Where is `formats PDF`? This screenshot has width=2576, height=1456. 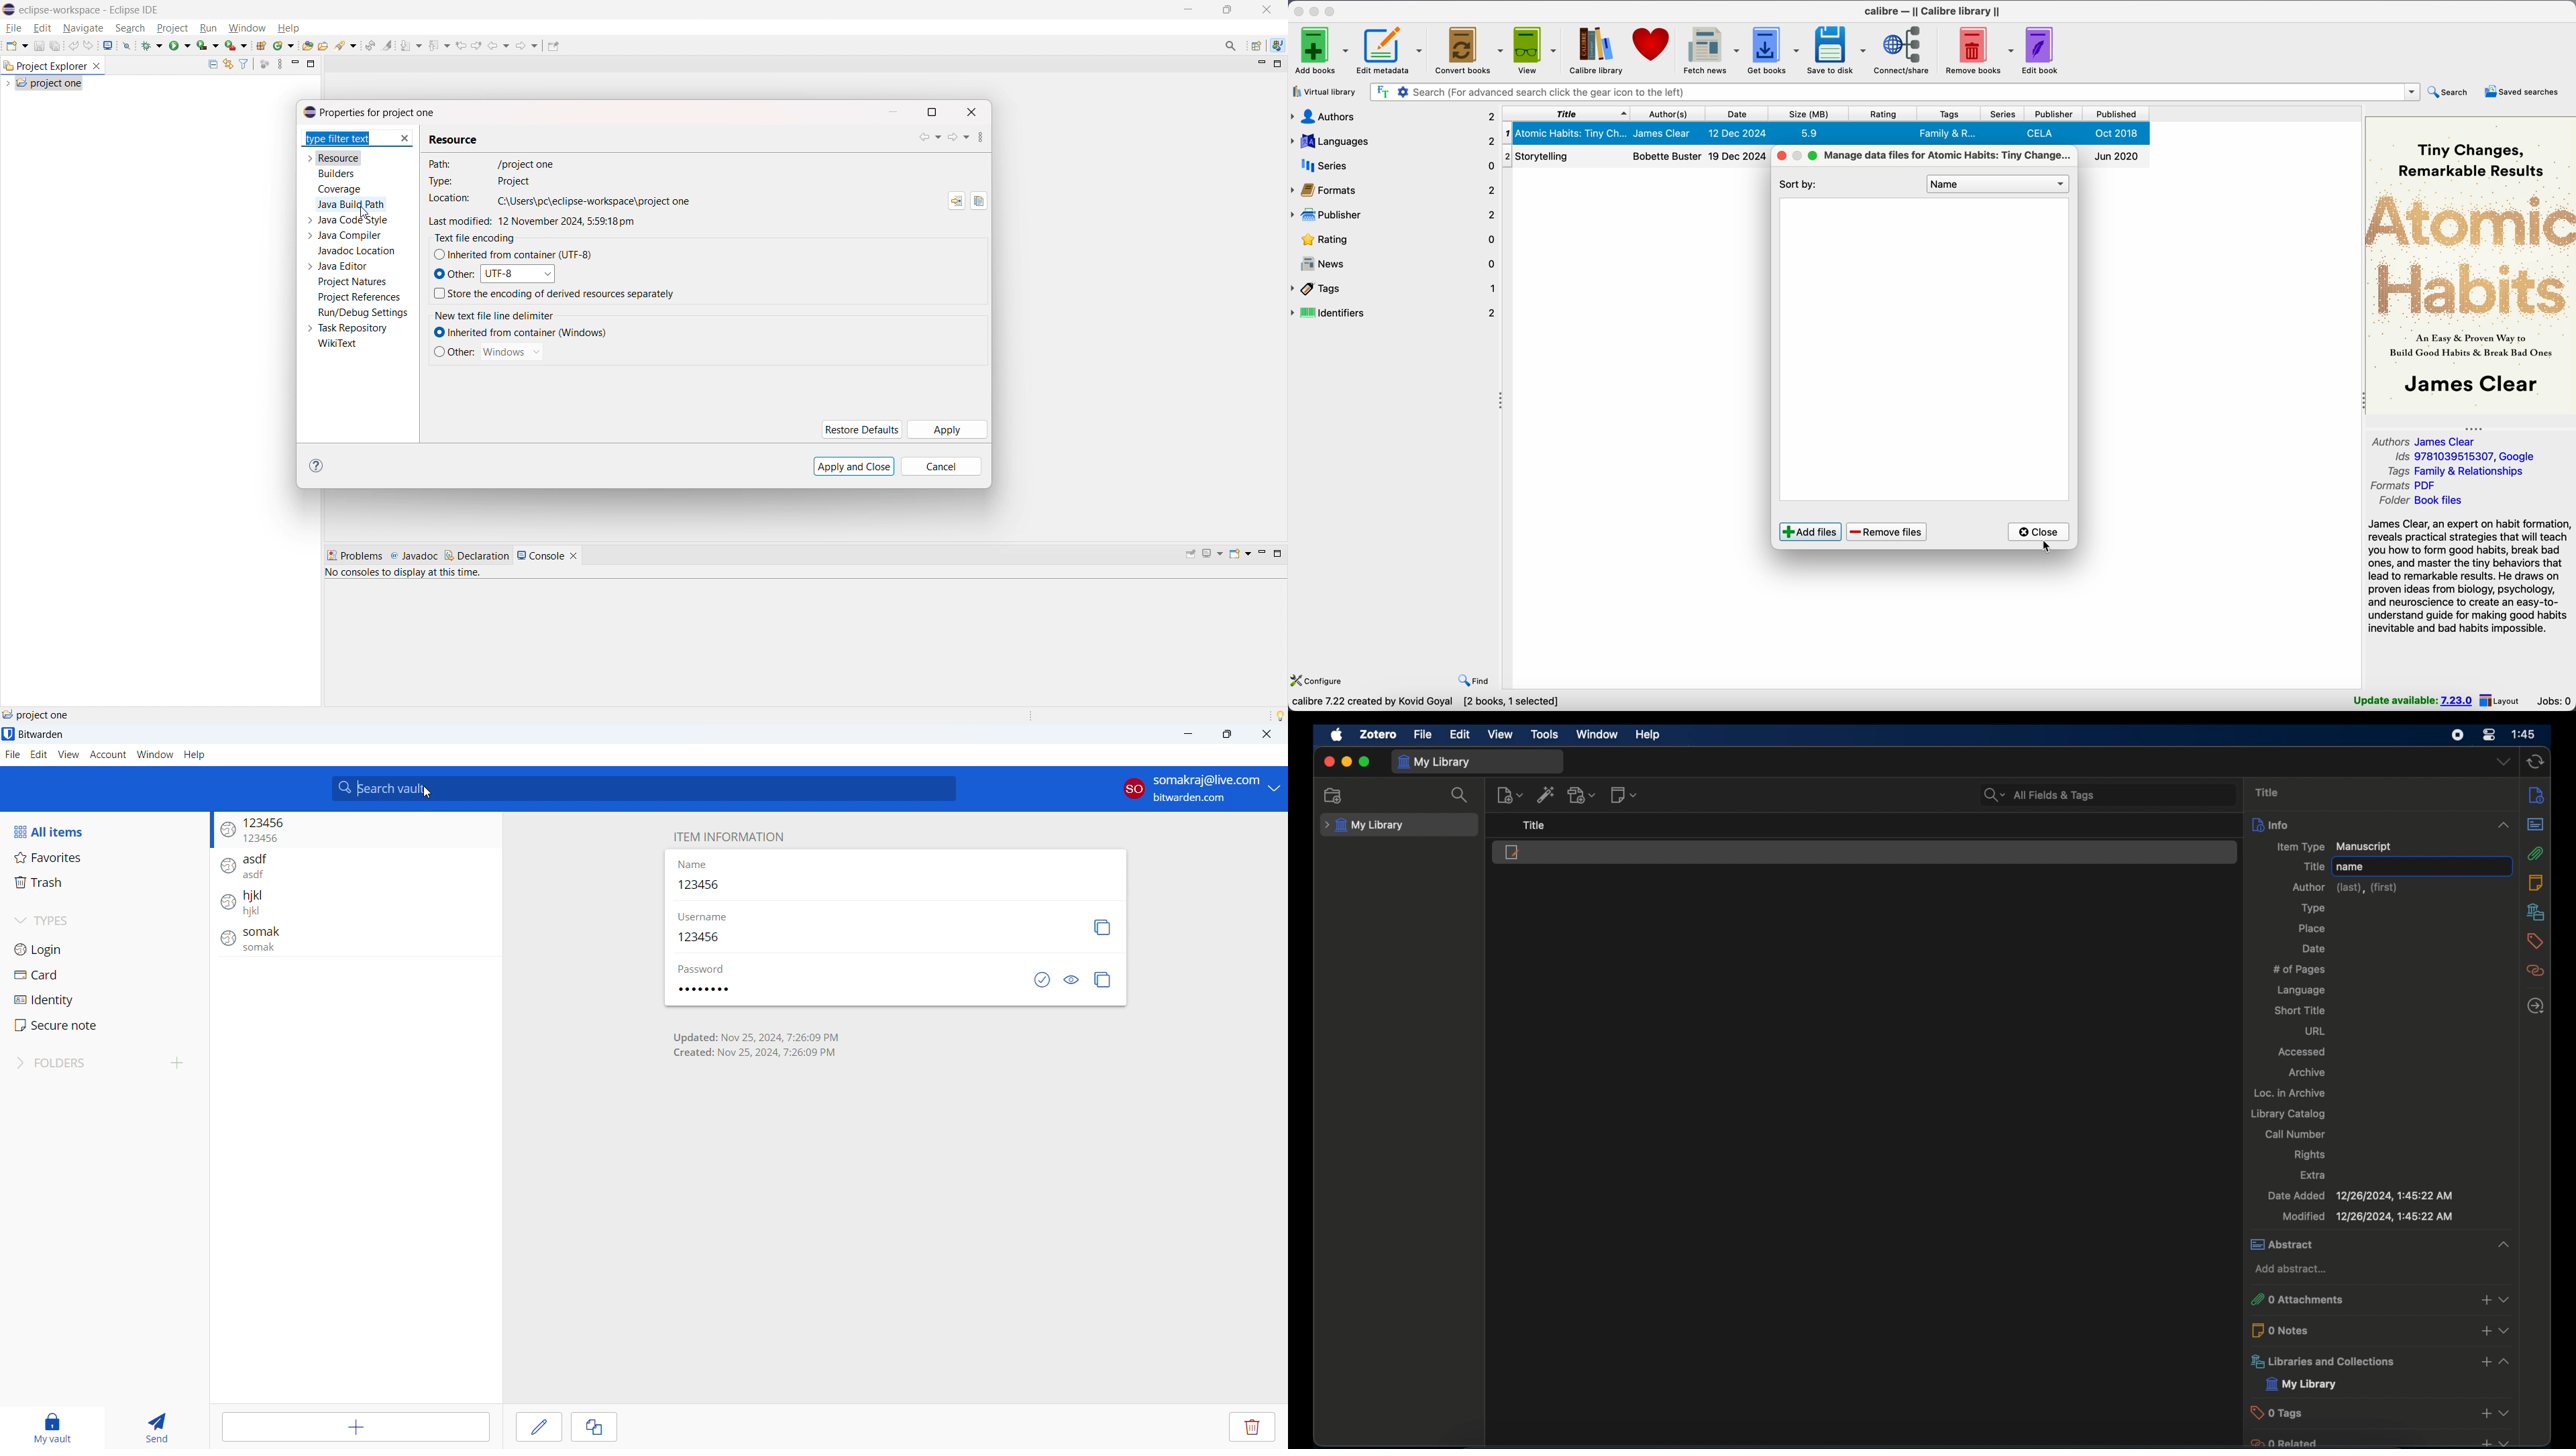 formats PDF is located at coordinates (2404, 486).